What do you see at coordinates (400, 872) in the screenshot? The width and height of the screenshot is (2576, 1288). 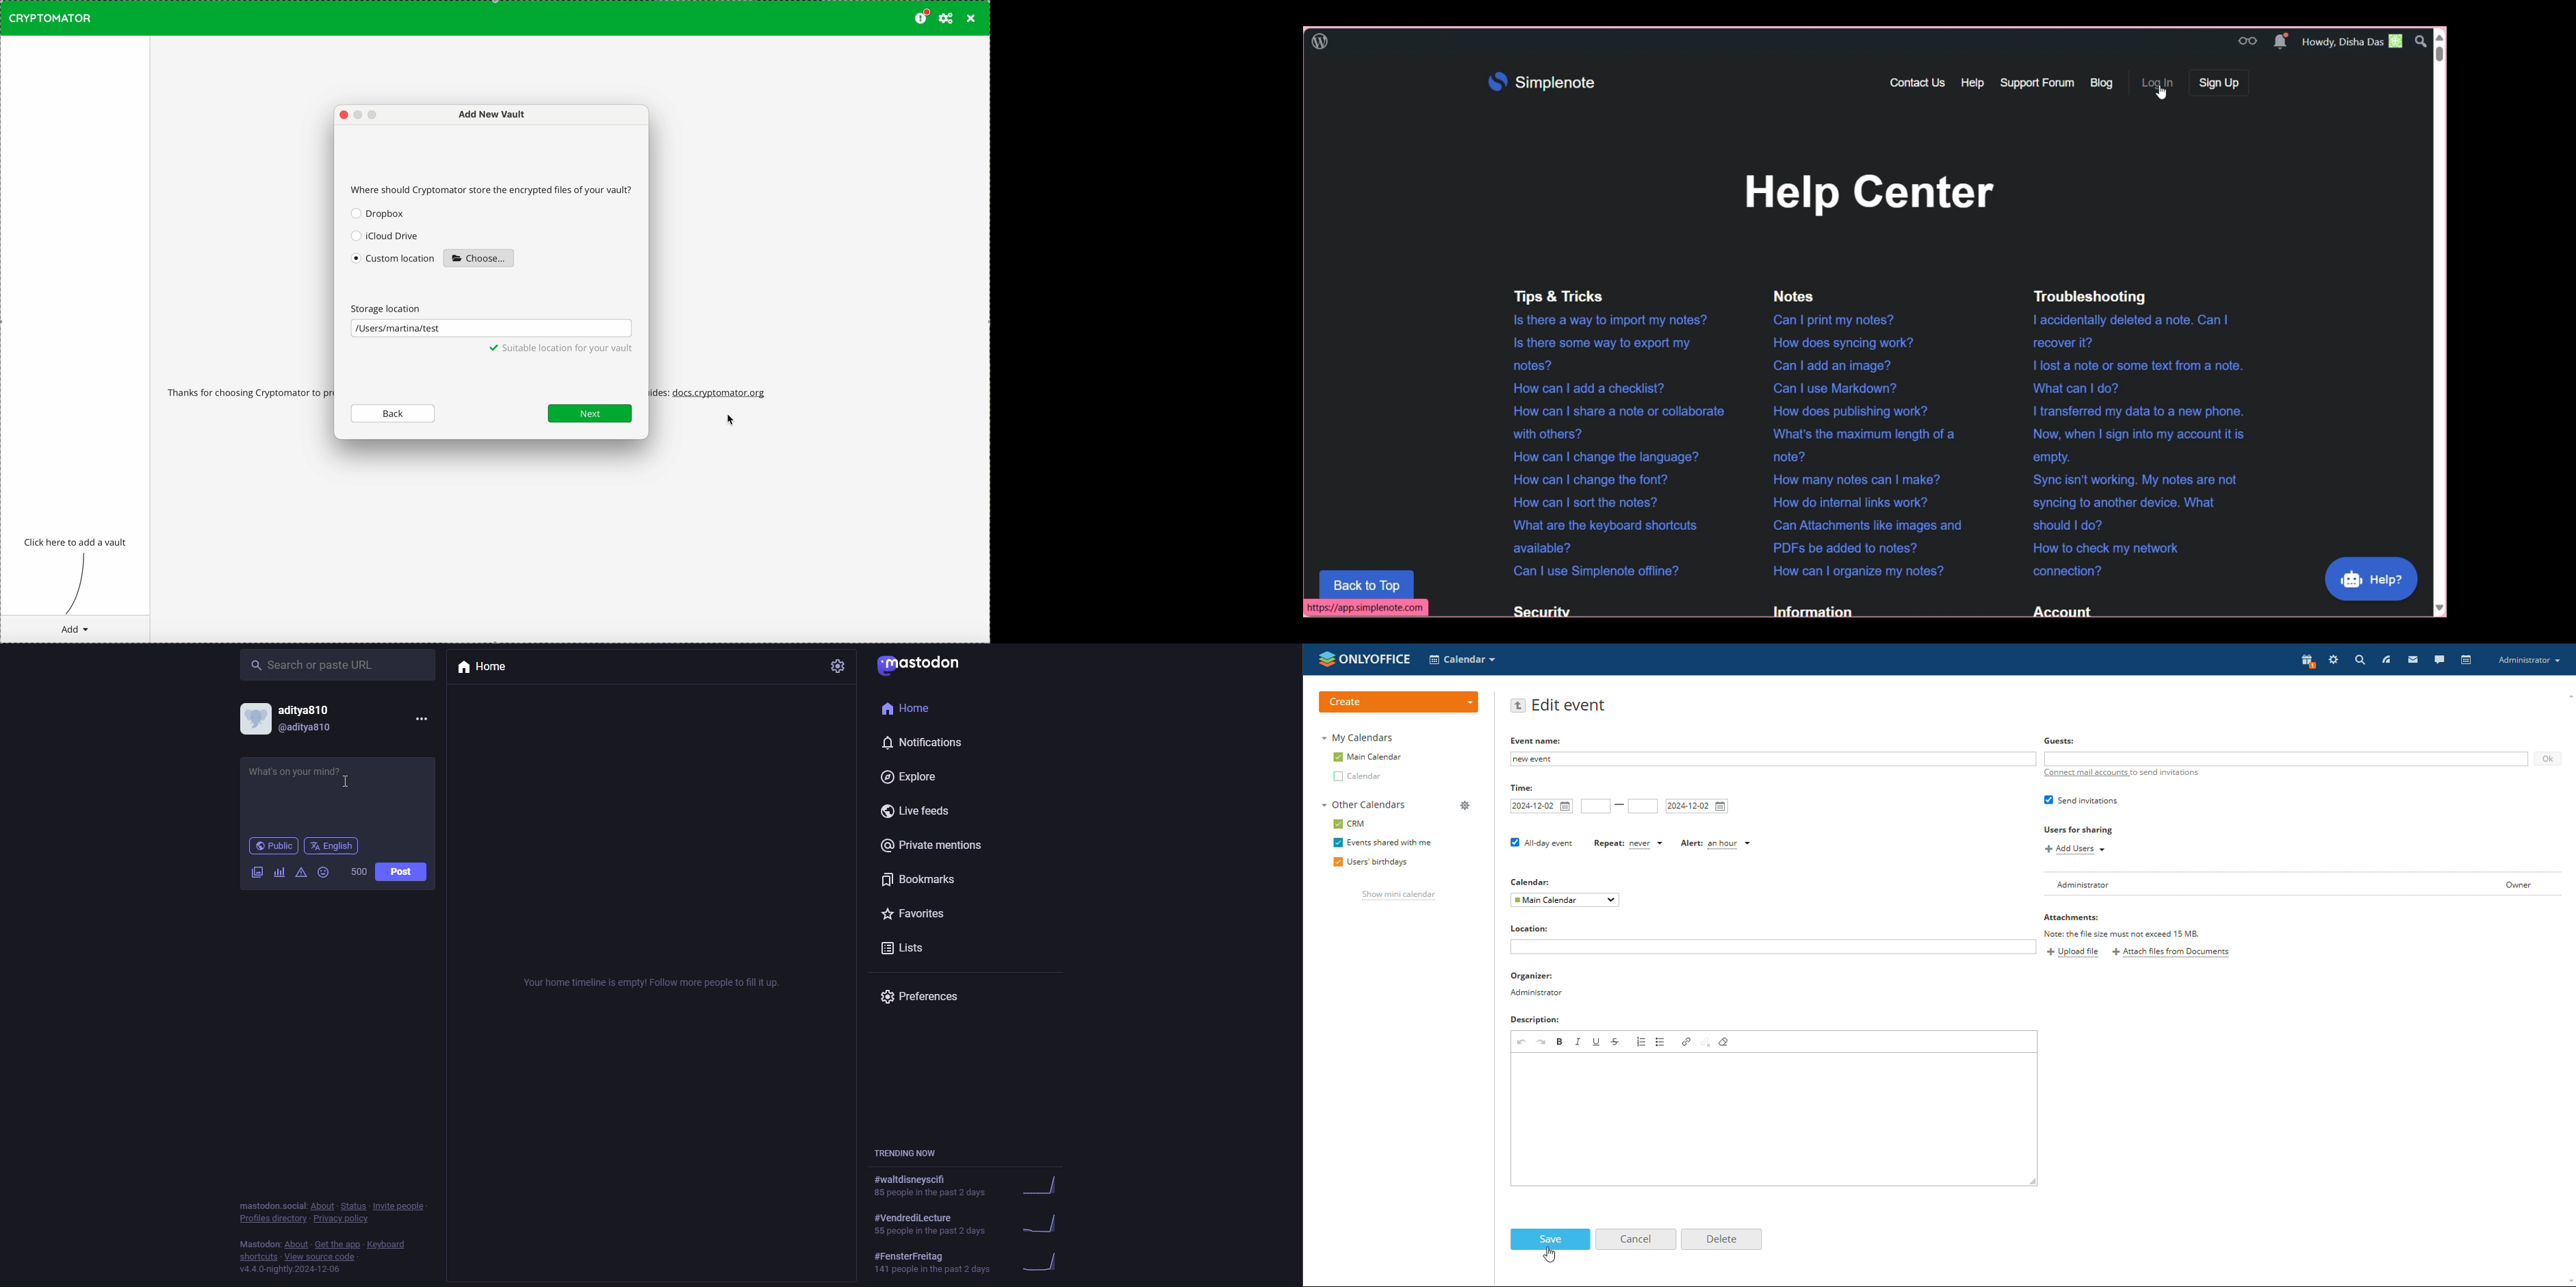 I see `post` at bounding box center [400, 872].